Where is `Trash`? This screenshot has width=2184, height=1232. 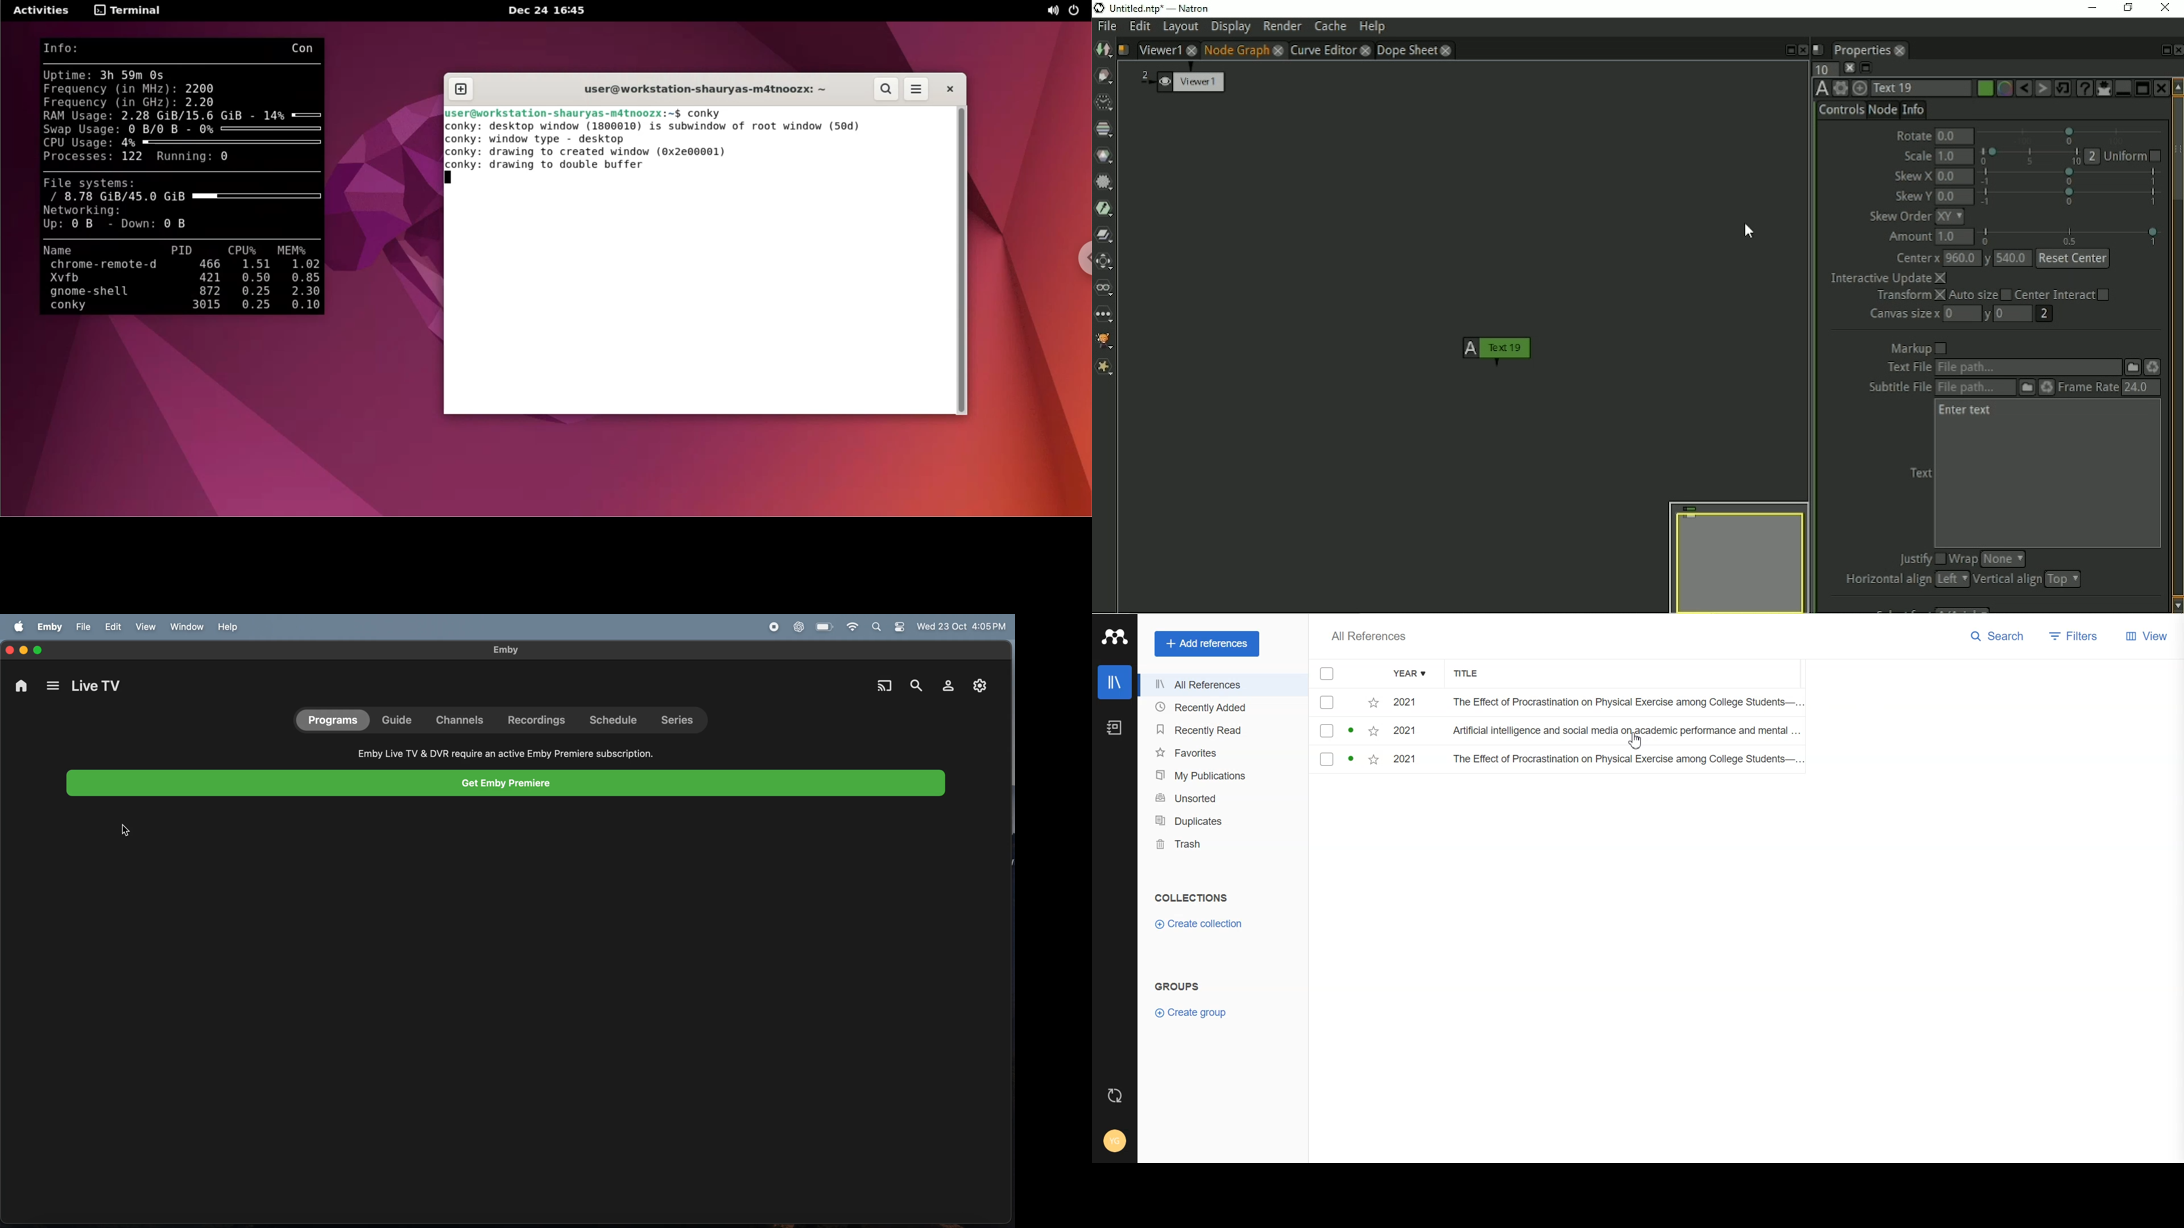 Trash is located at coordinates (1222, 844).